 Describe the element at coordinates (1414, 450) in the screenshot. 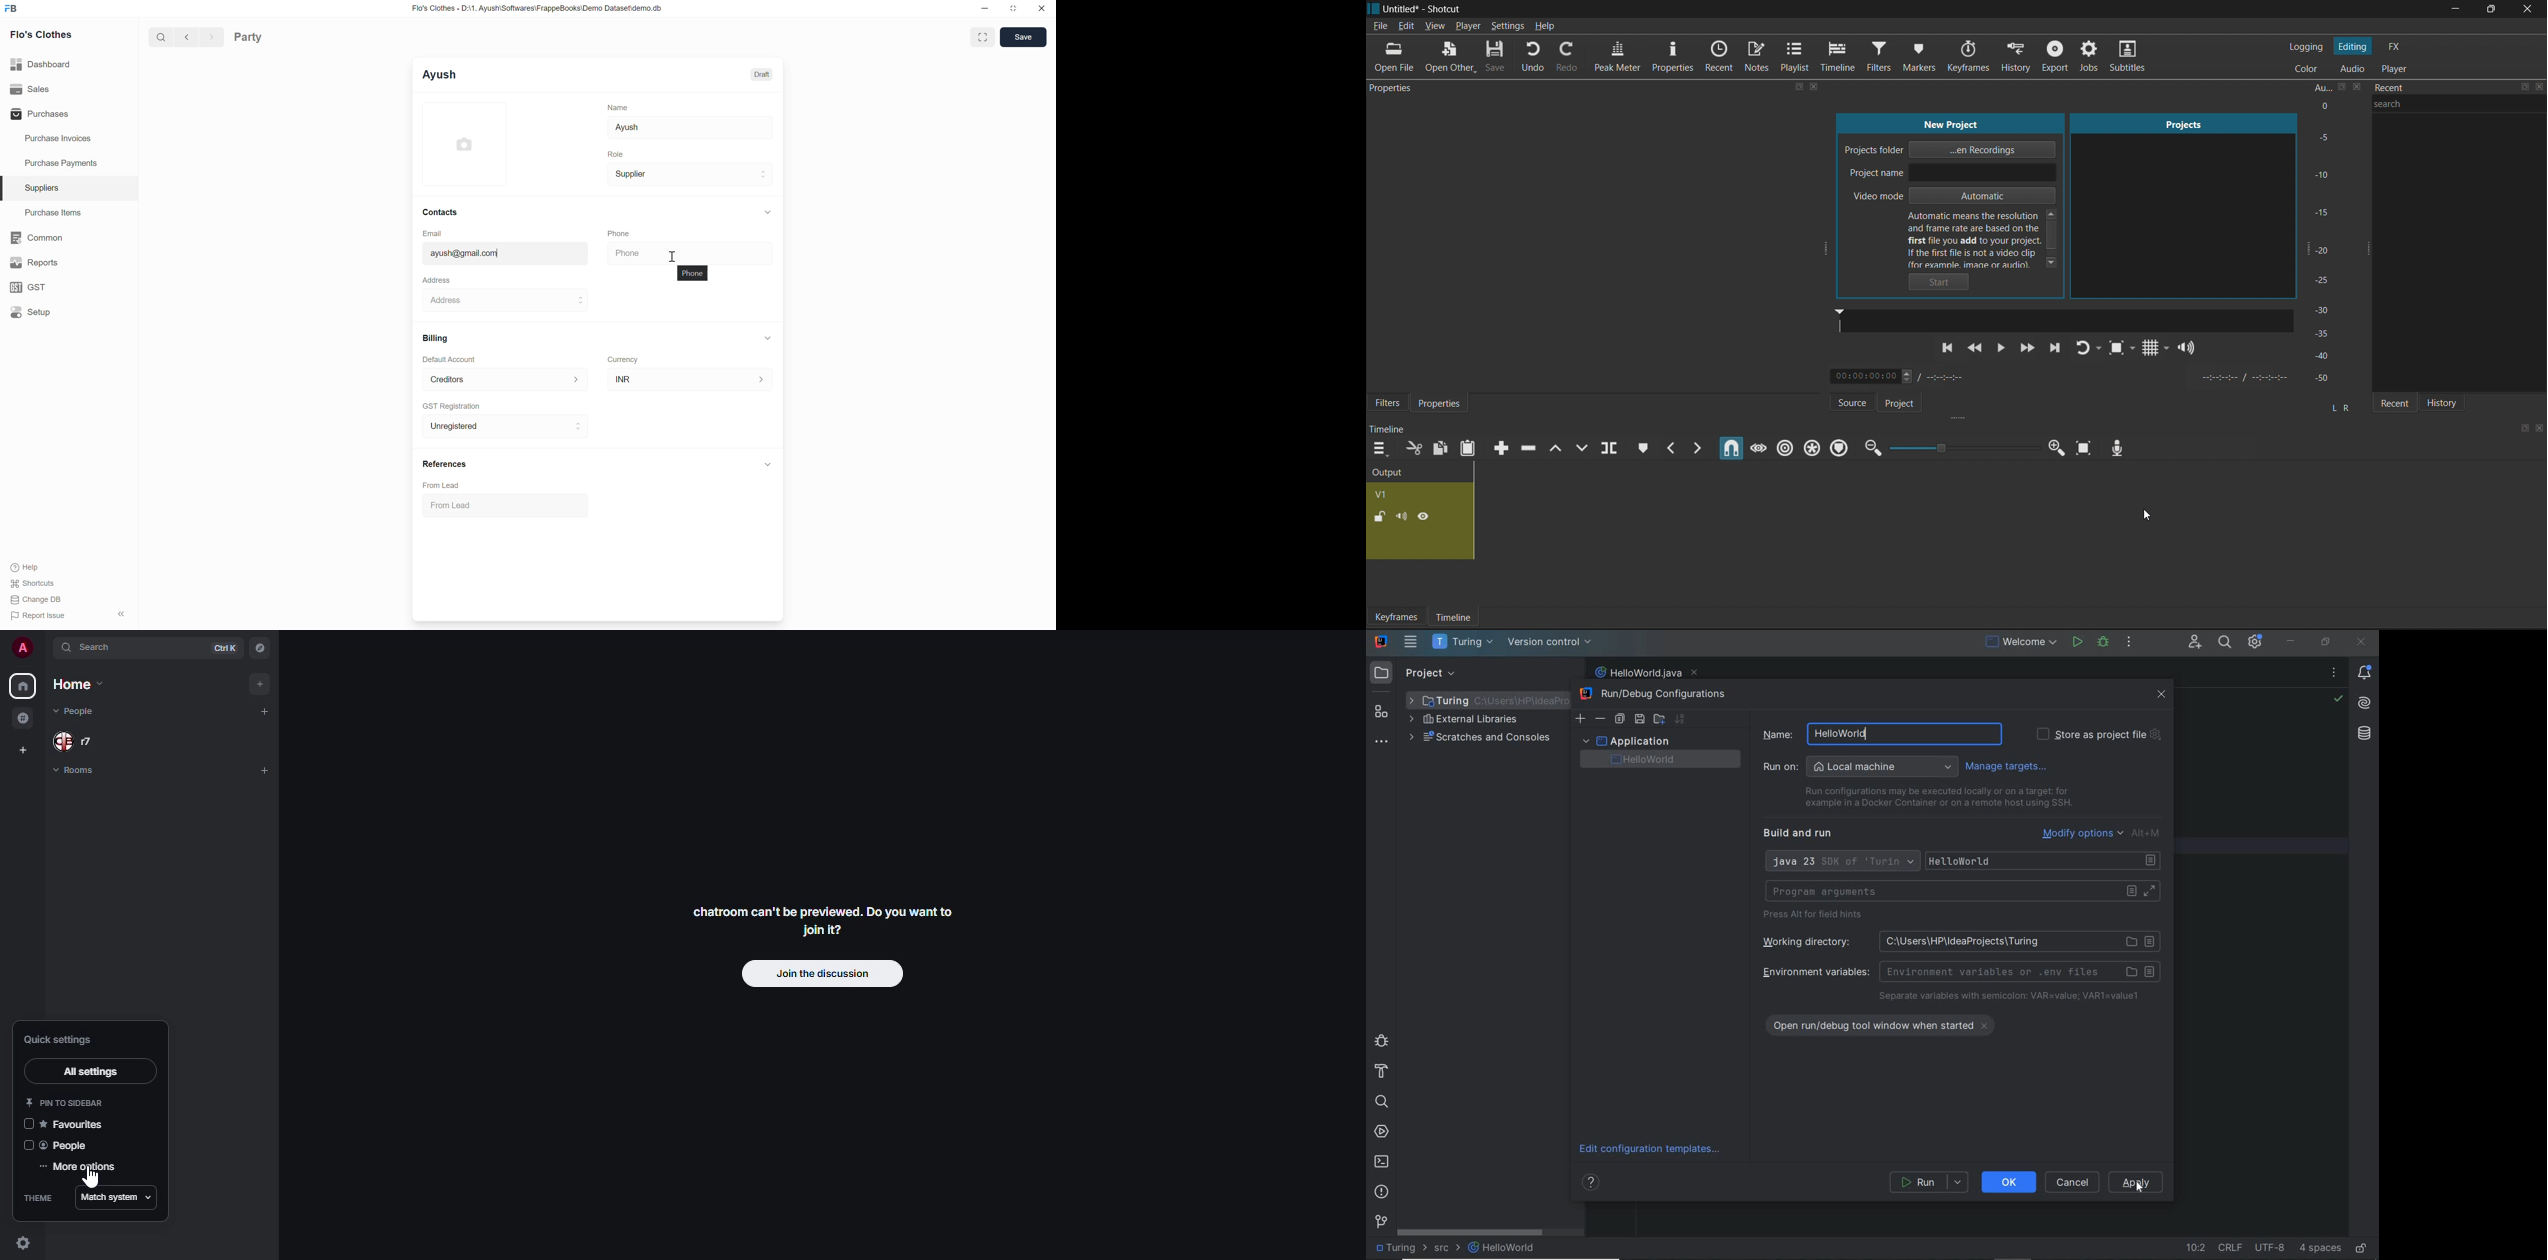

I see `Cut` at that location.